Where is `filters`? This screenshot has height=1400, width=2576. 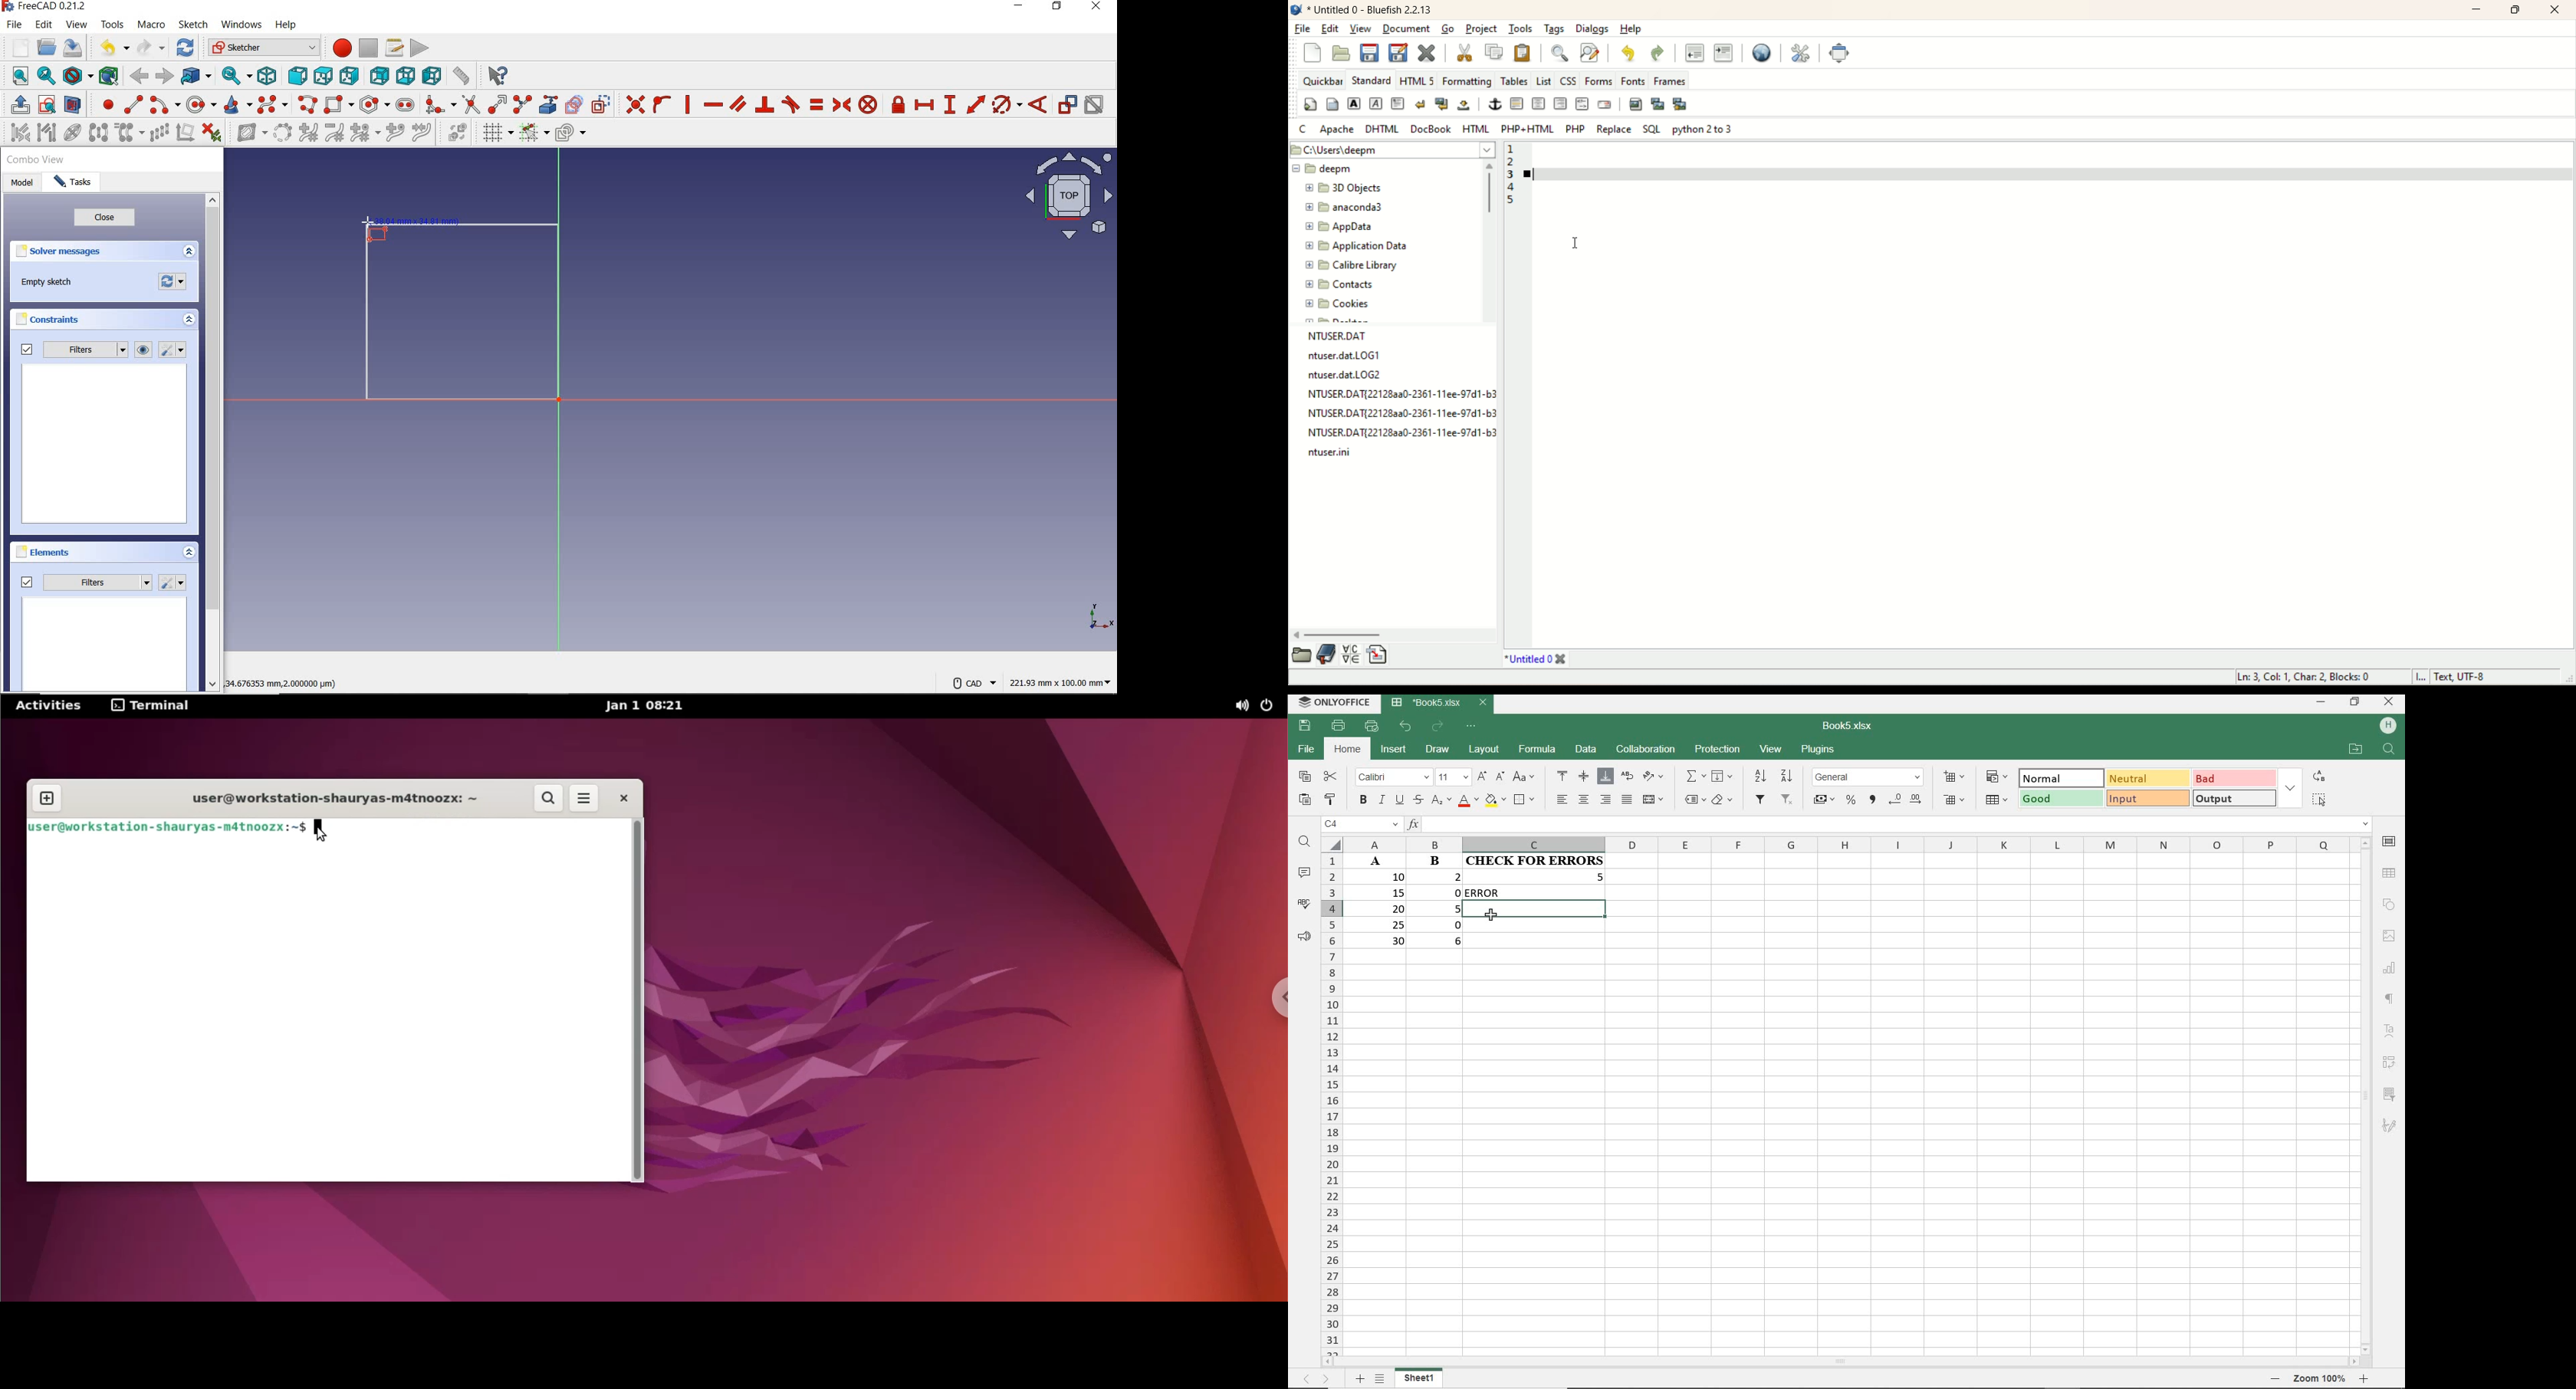 filters is located at coordinates (71, 350).